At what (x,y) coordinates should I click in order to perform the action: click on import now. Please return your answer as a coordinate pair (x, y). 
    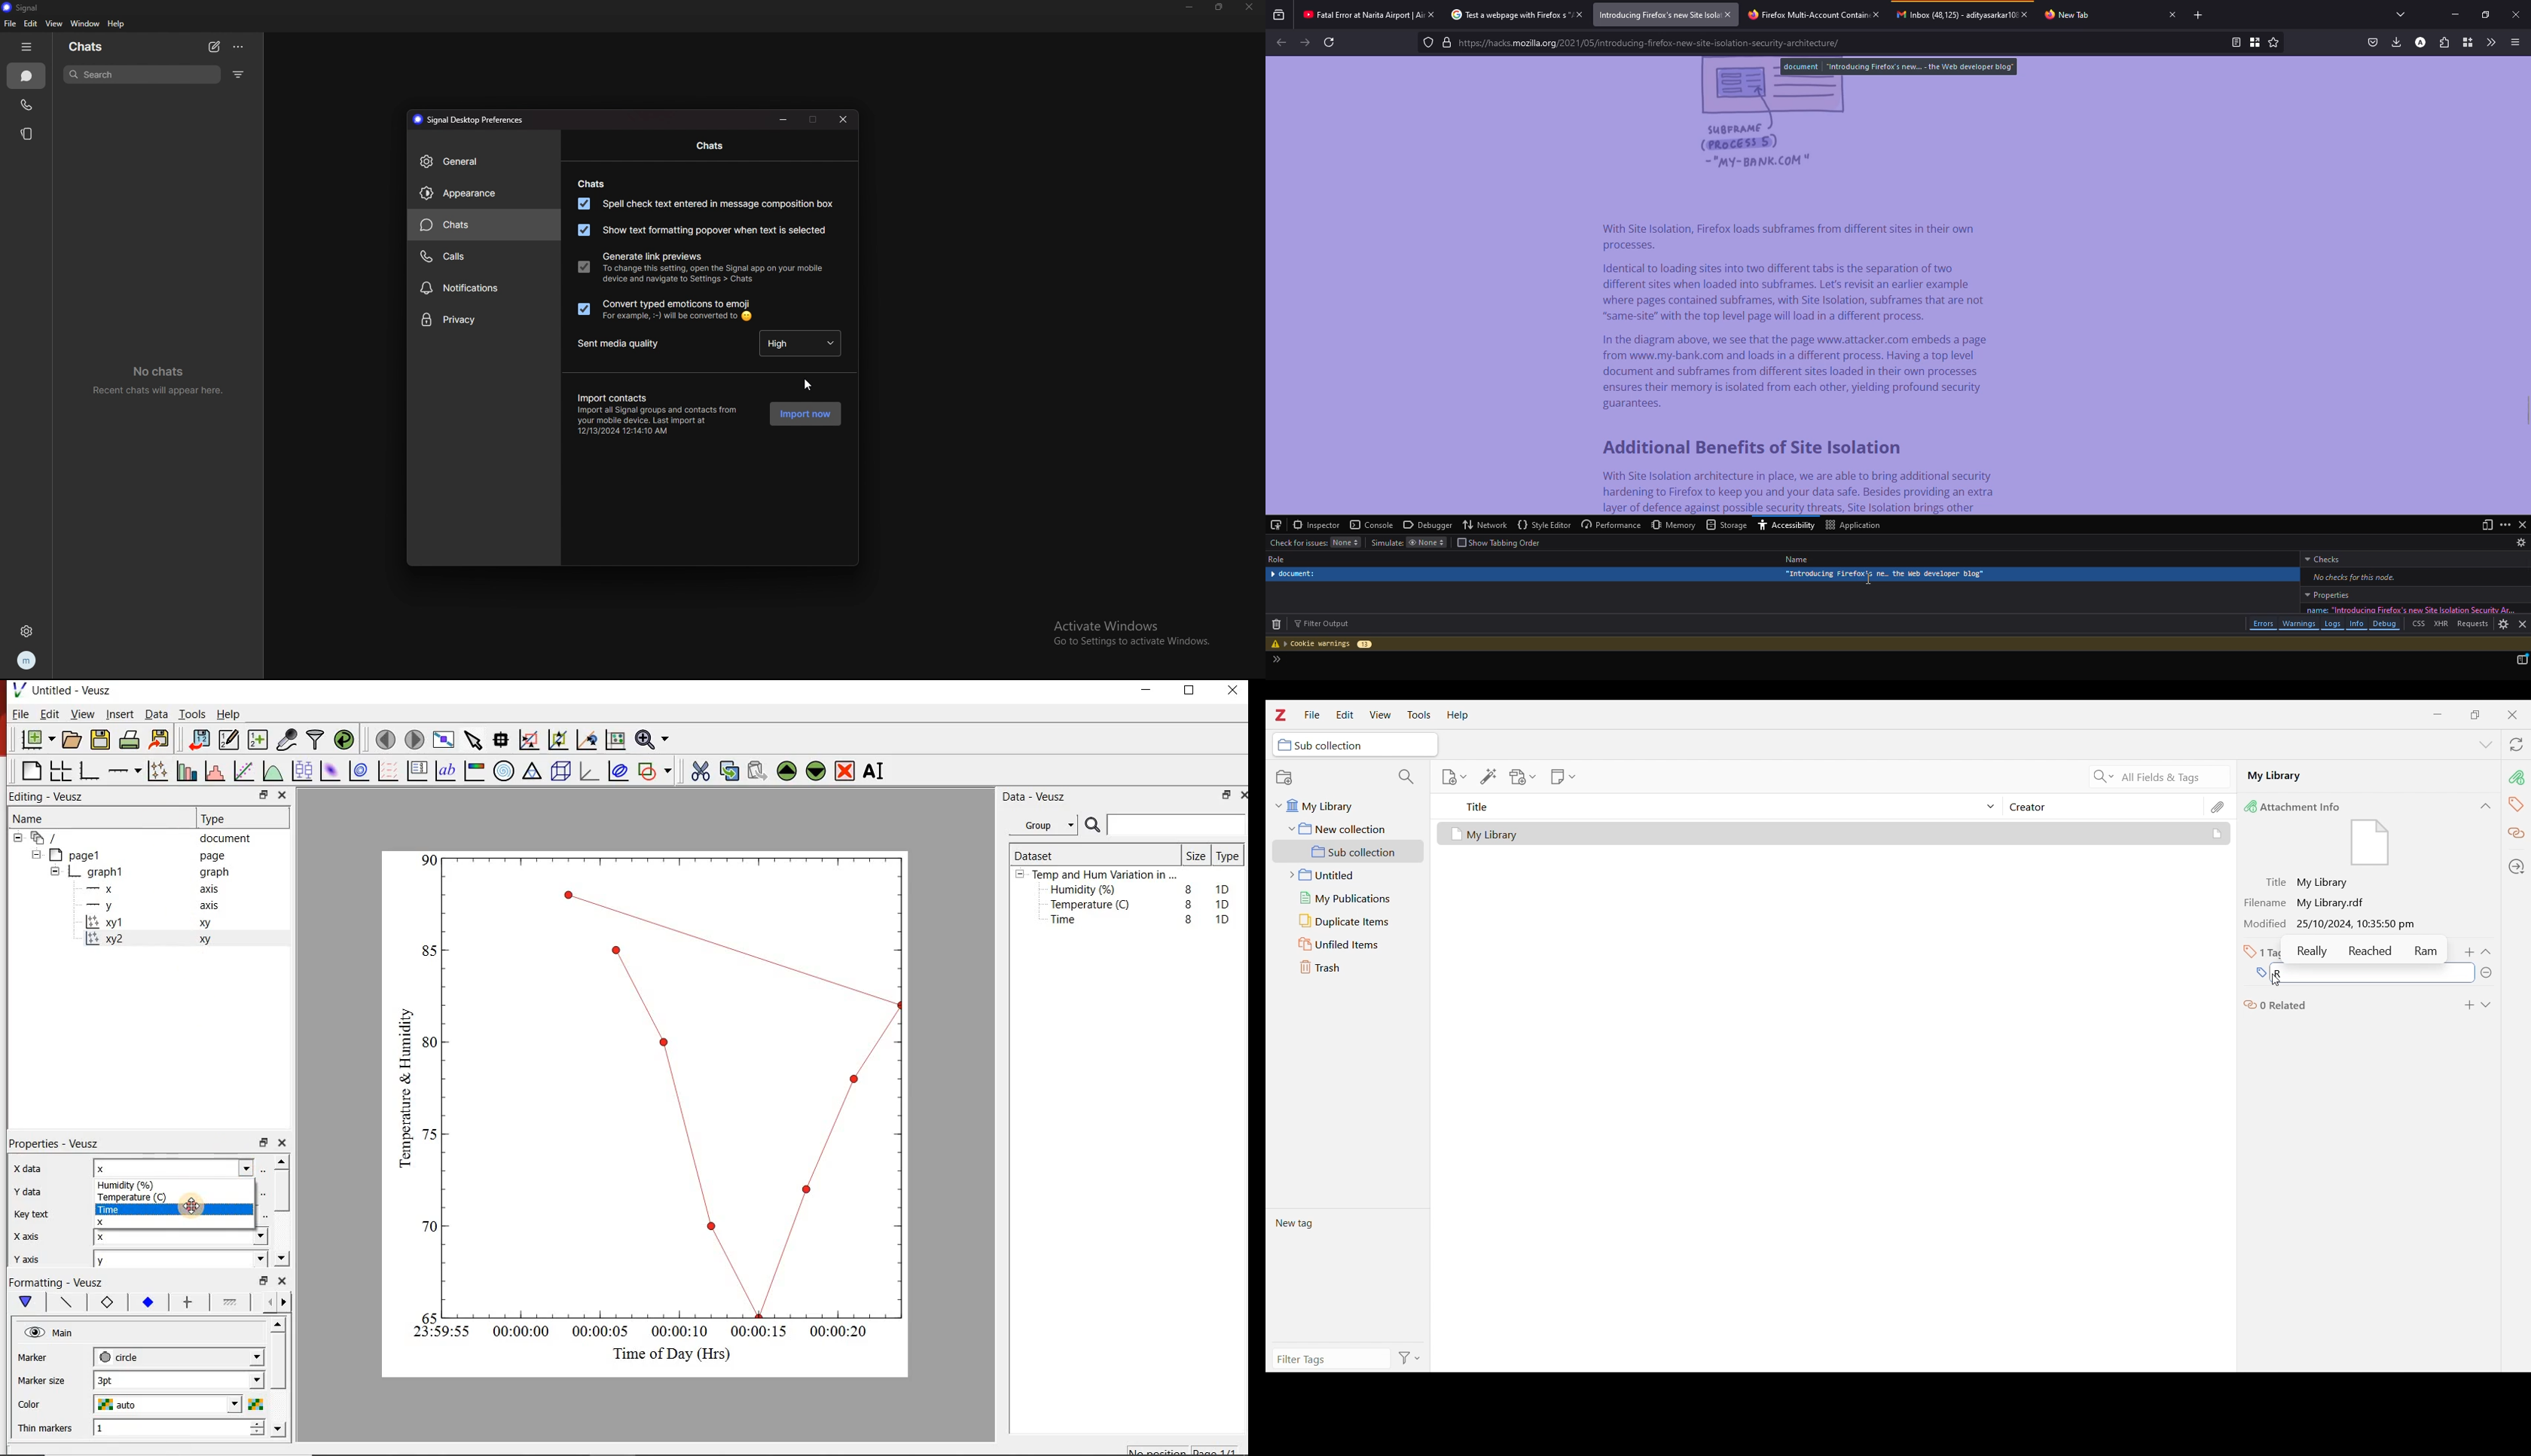
    Looking at the image, I should click on (805, 413).